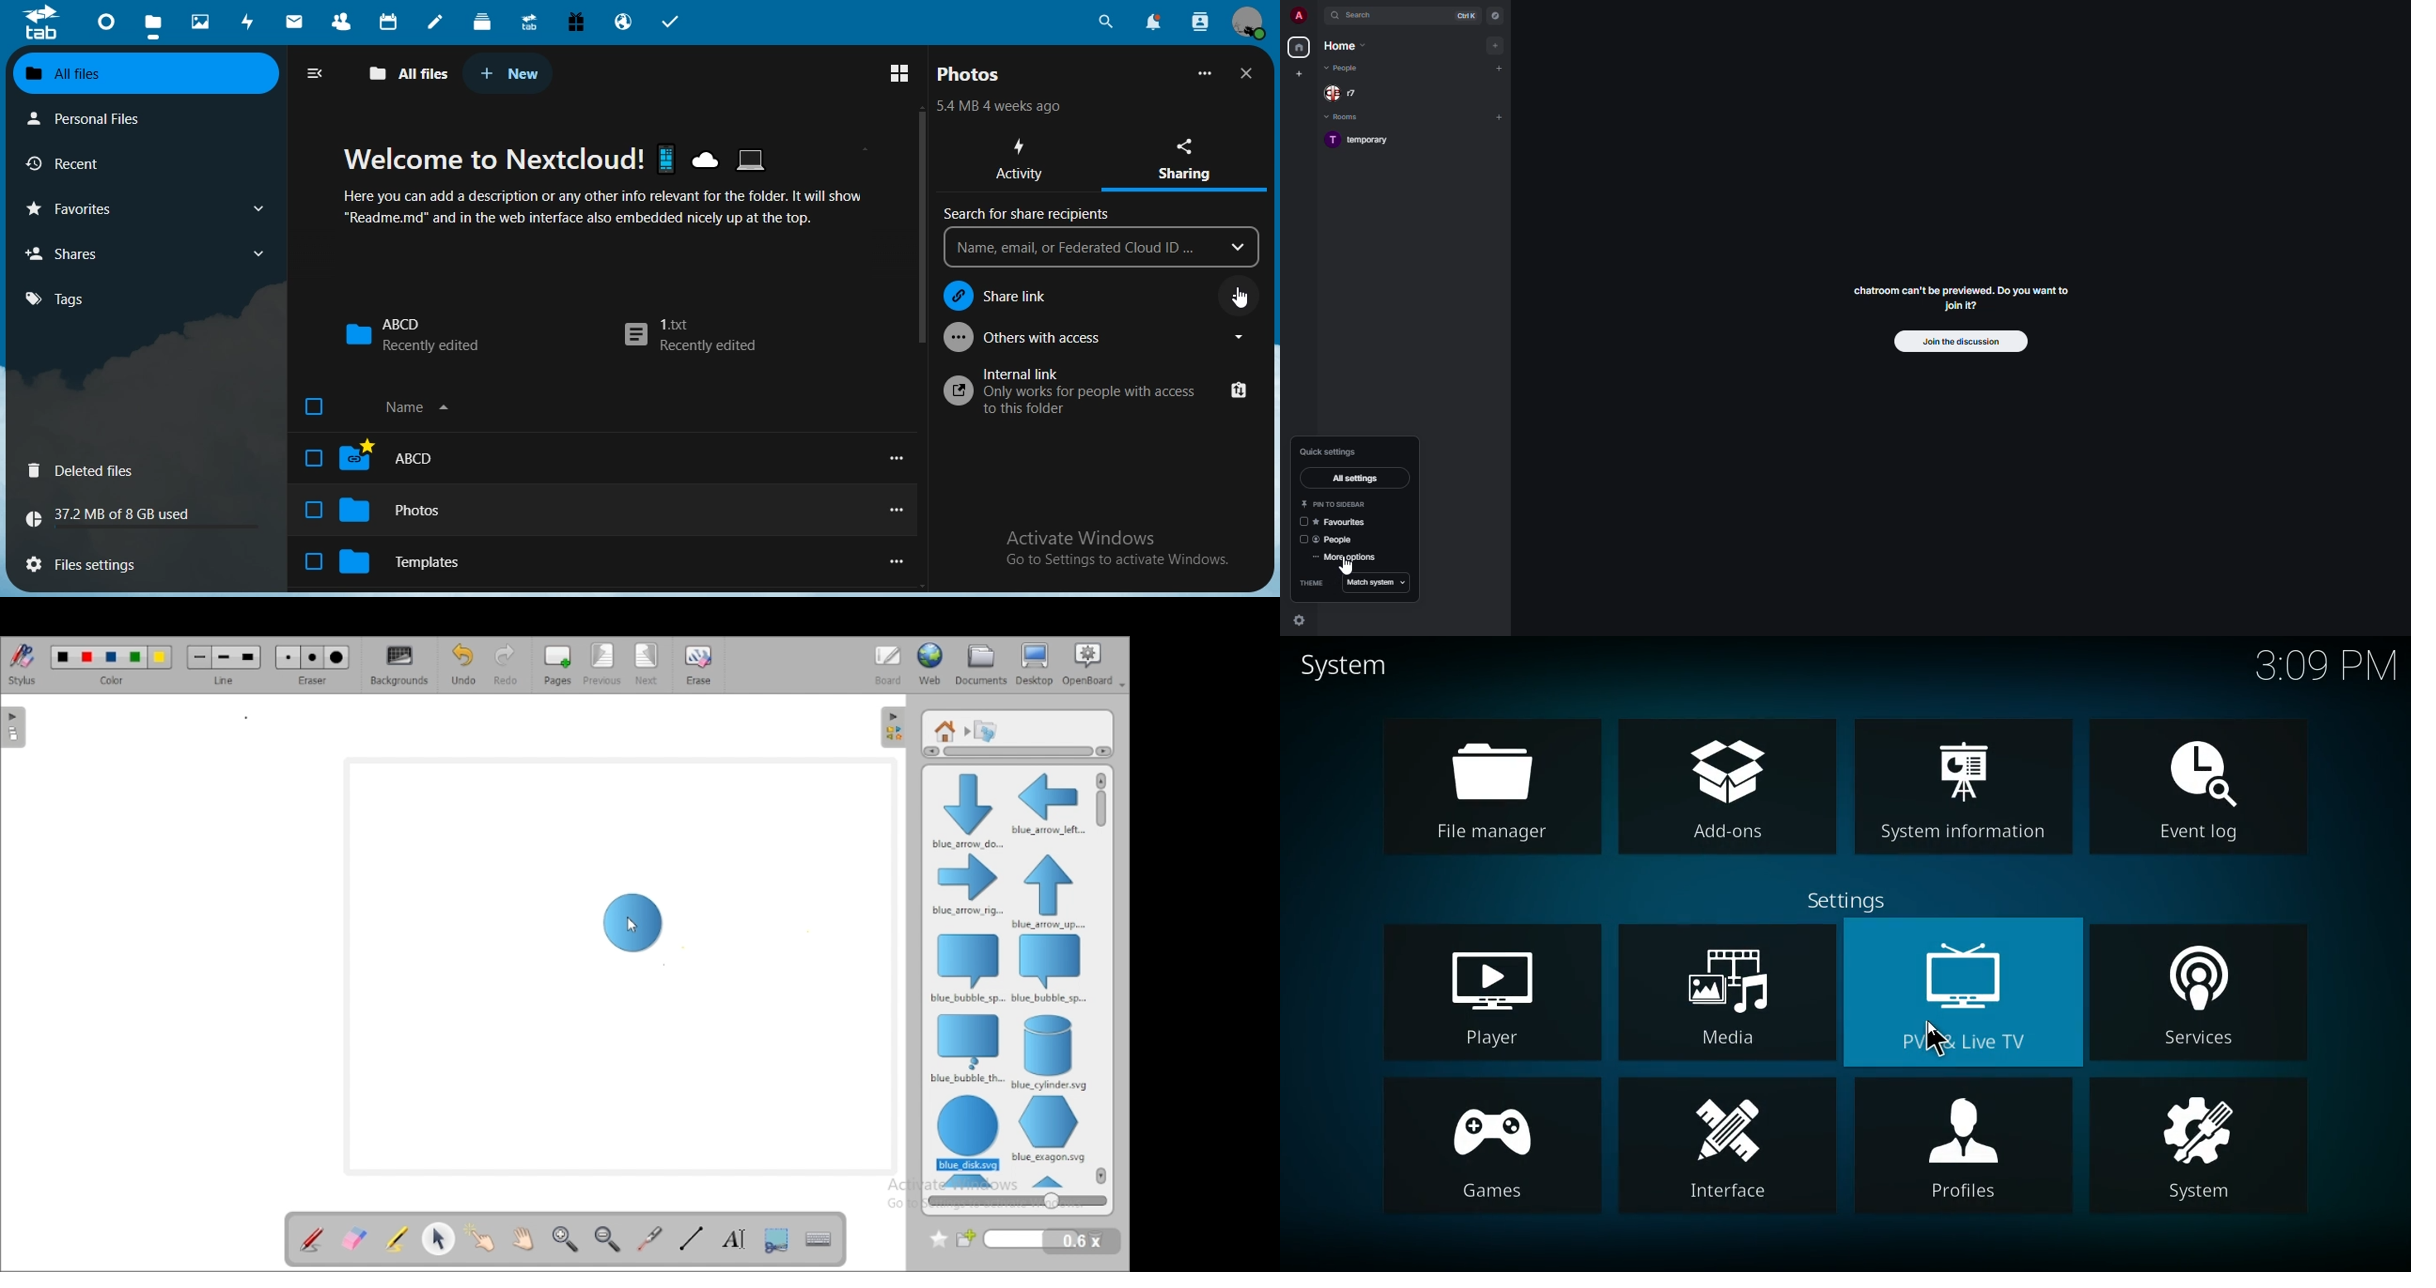 Image resolution: width=2436 pixels, height=1288 pixels. What do you see at coordinates (1730, 788) in the screenshot?
I see `add-ons` at bounding box center [1730, 788].